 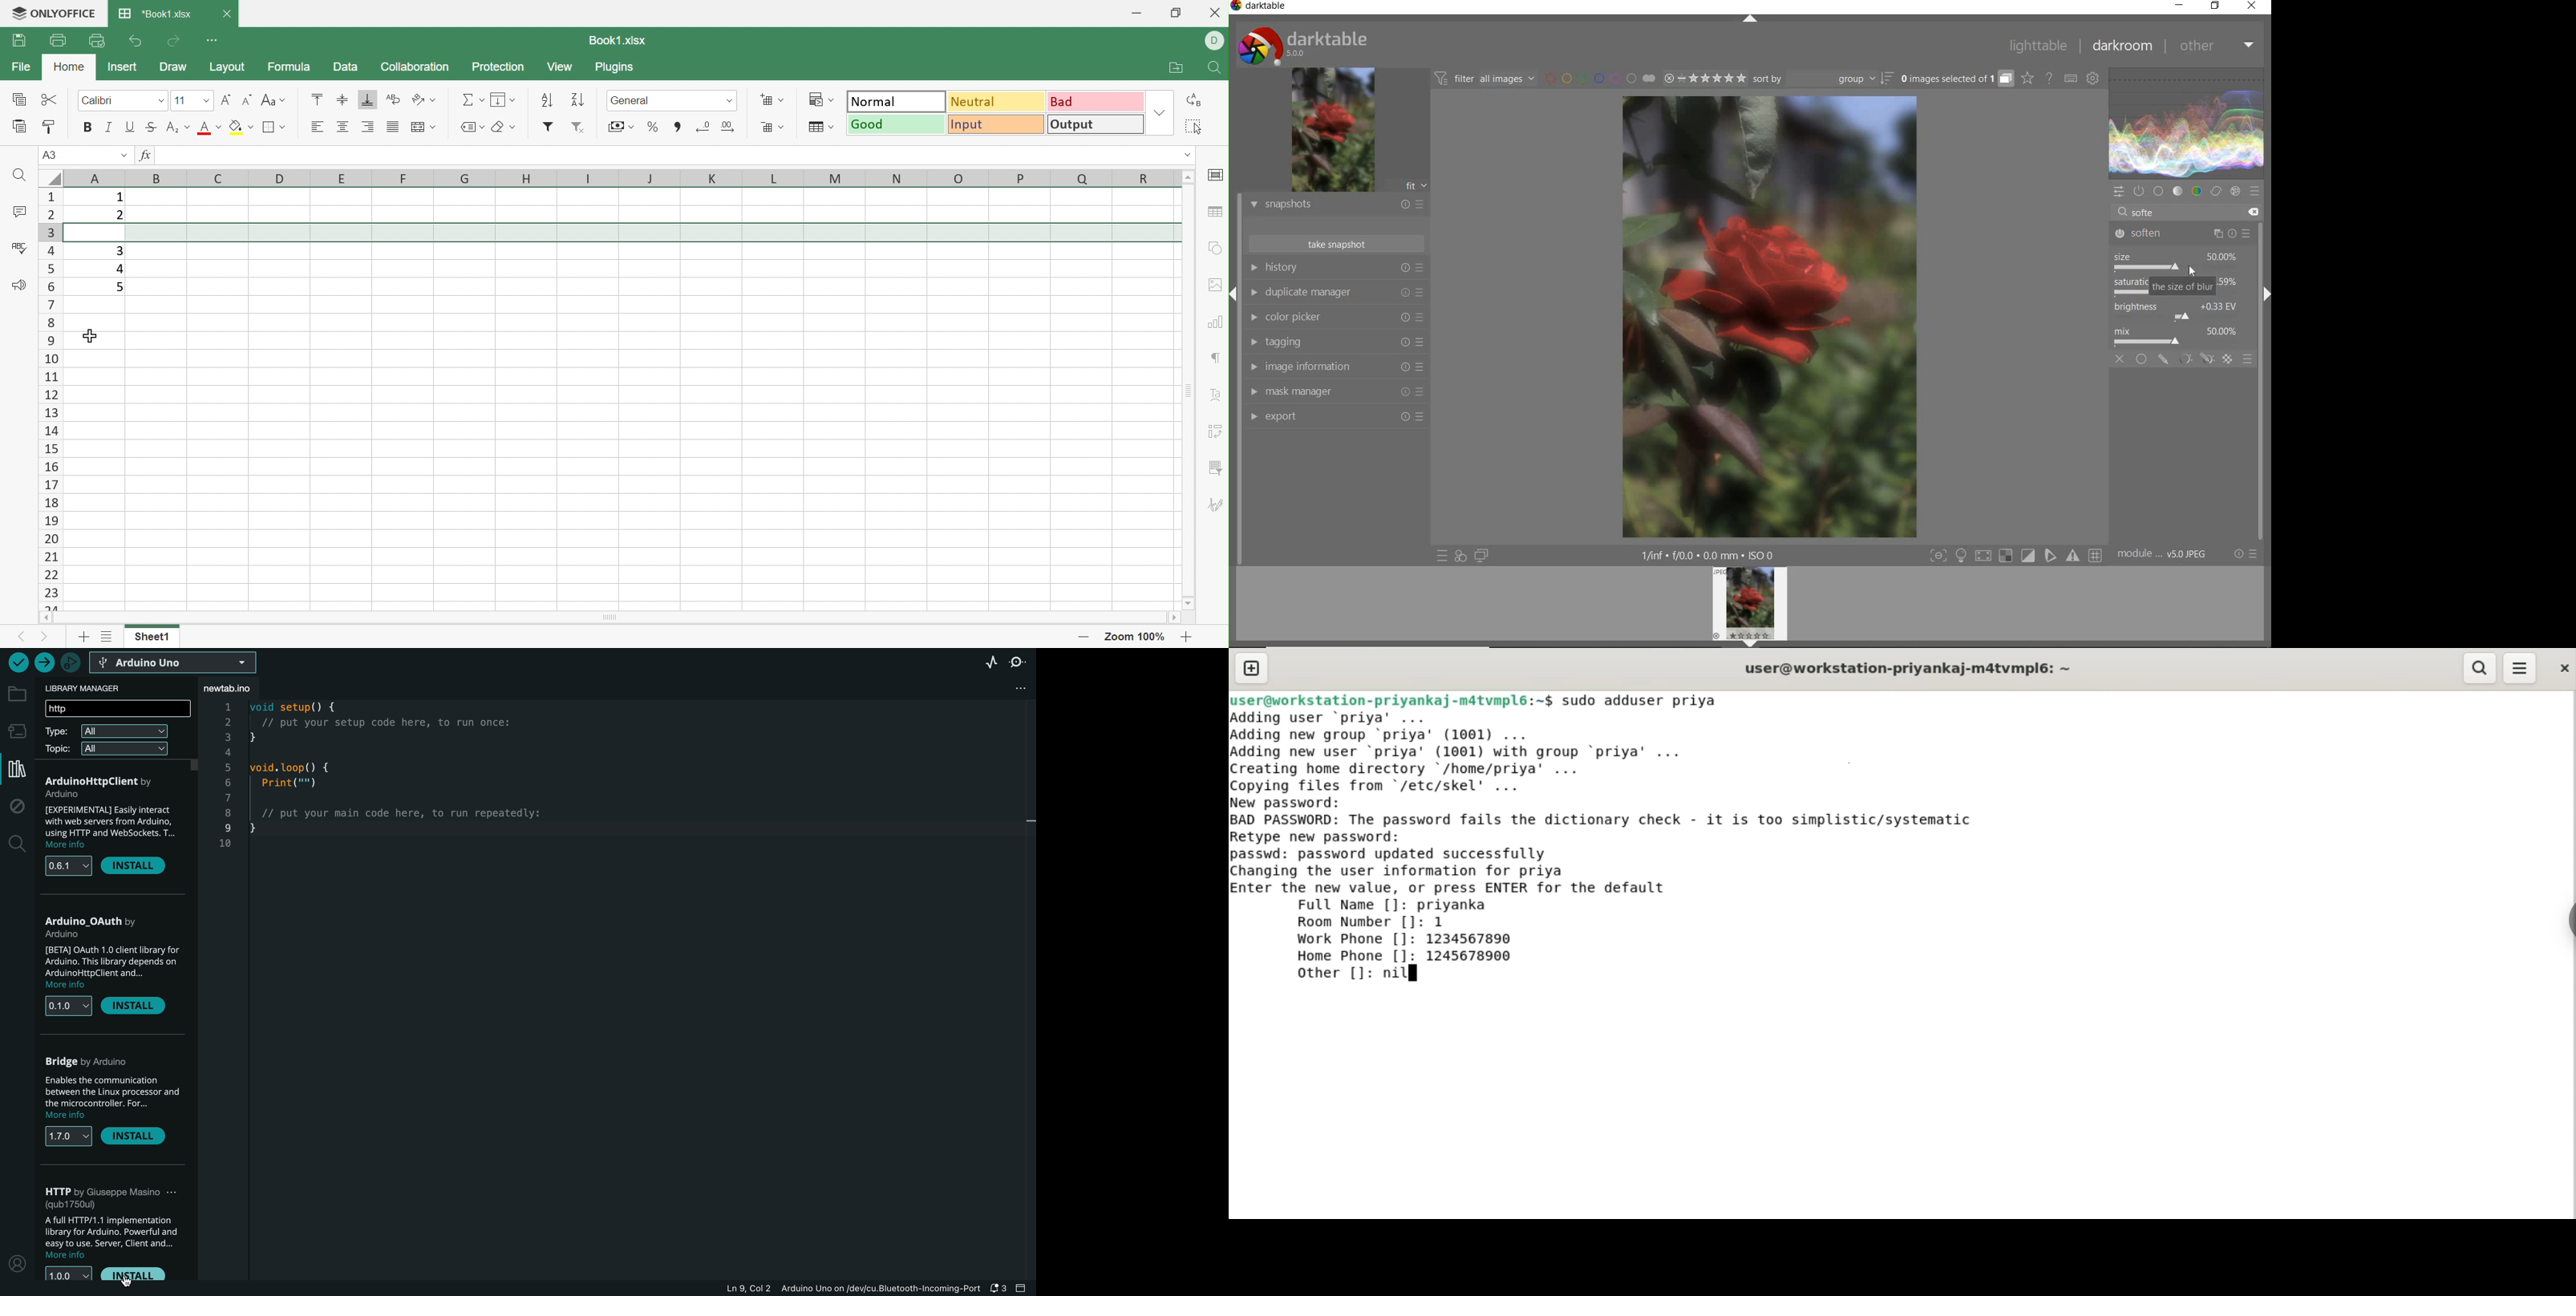 I want to click on List of sheets, so click(x=105, y=635).